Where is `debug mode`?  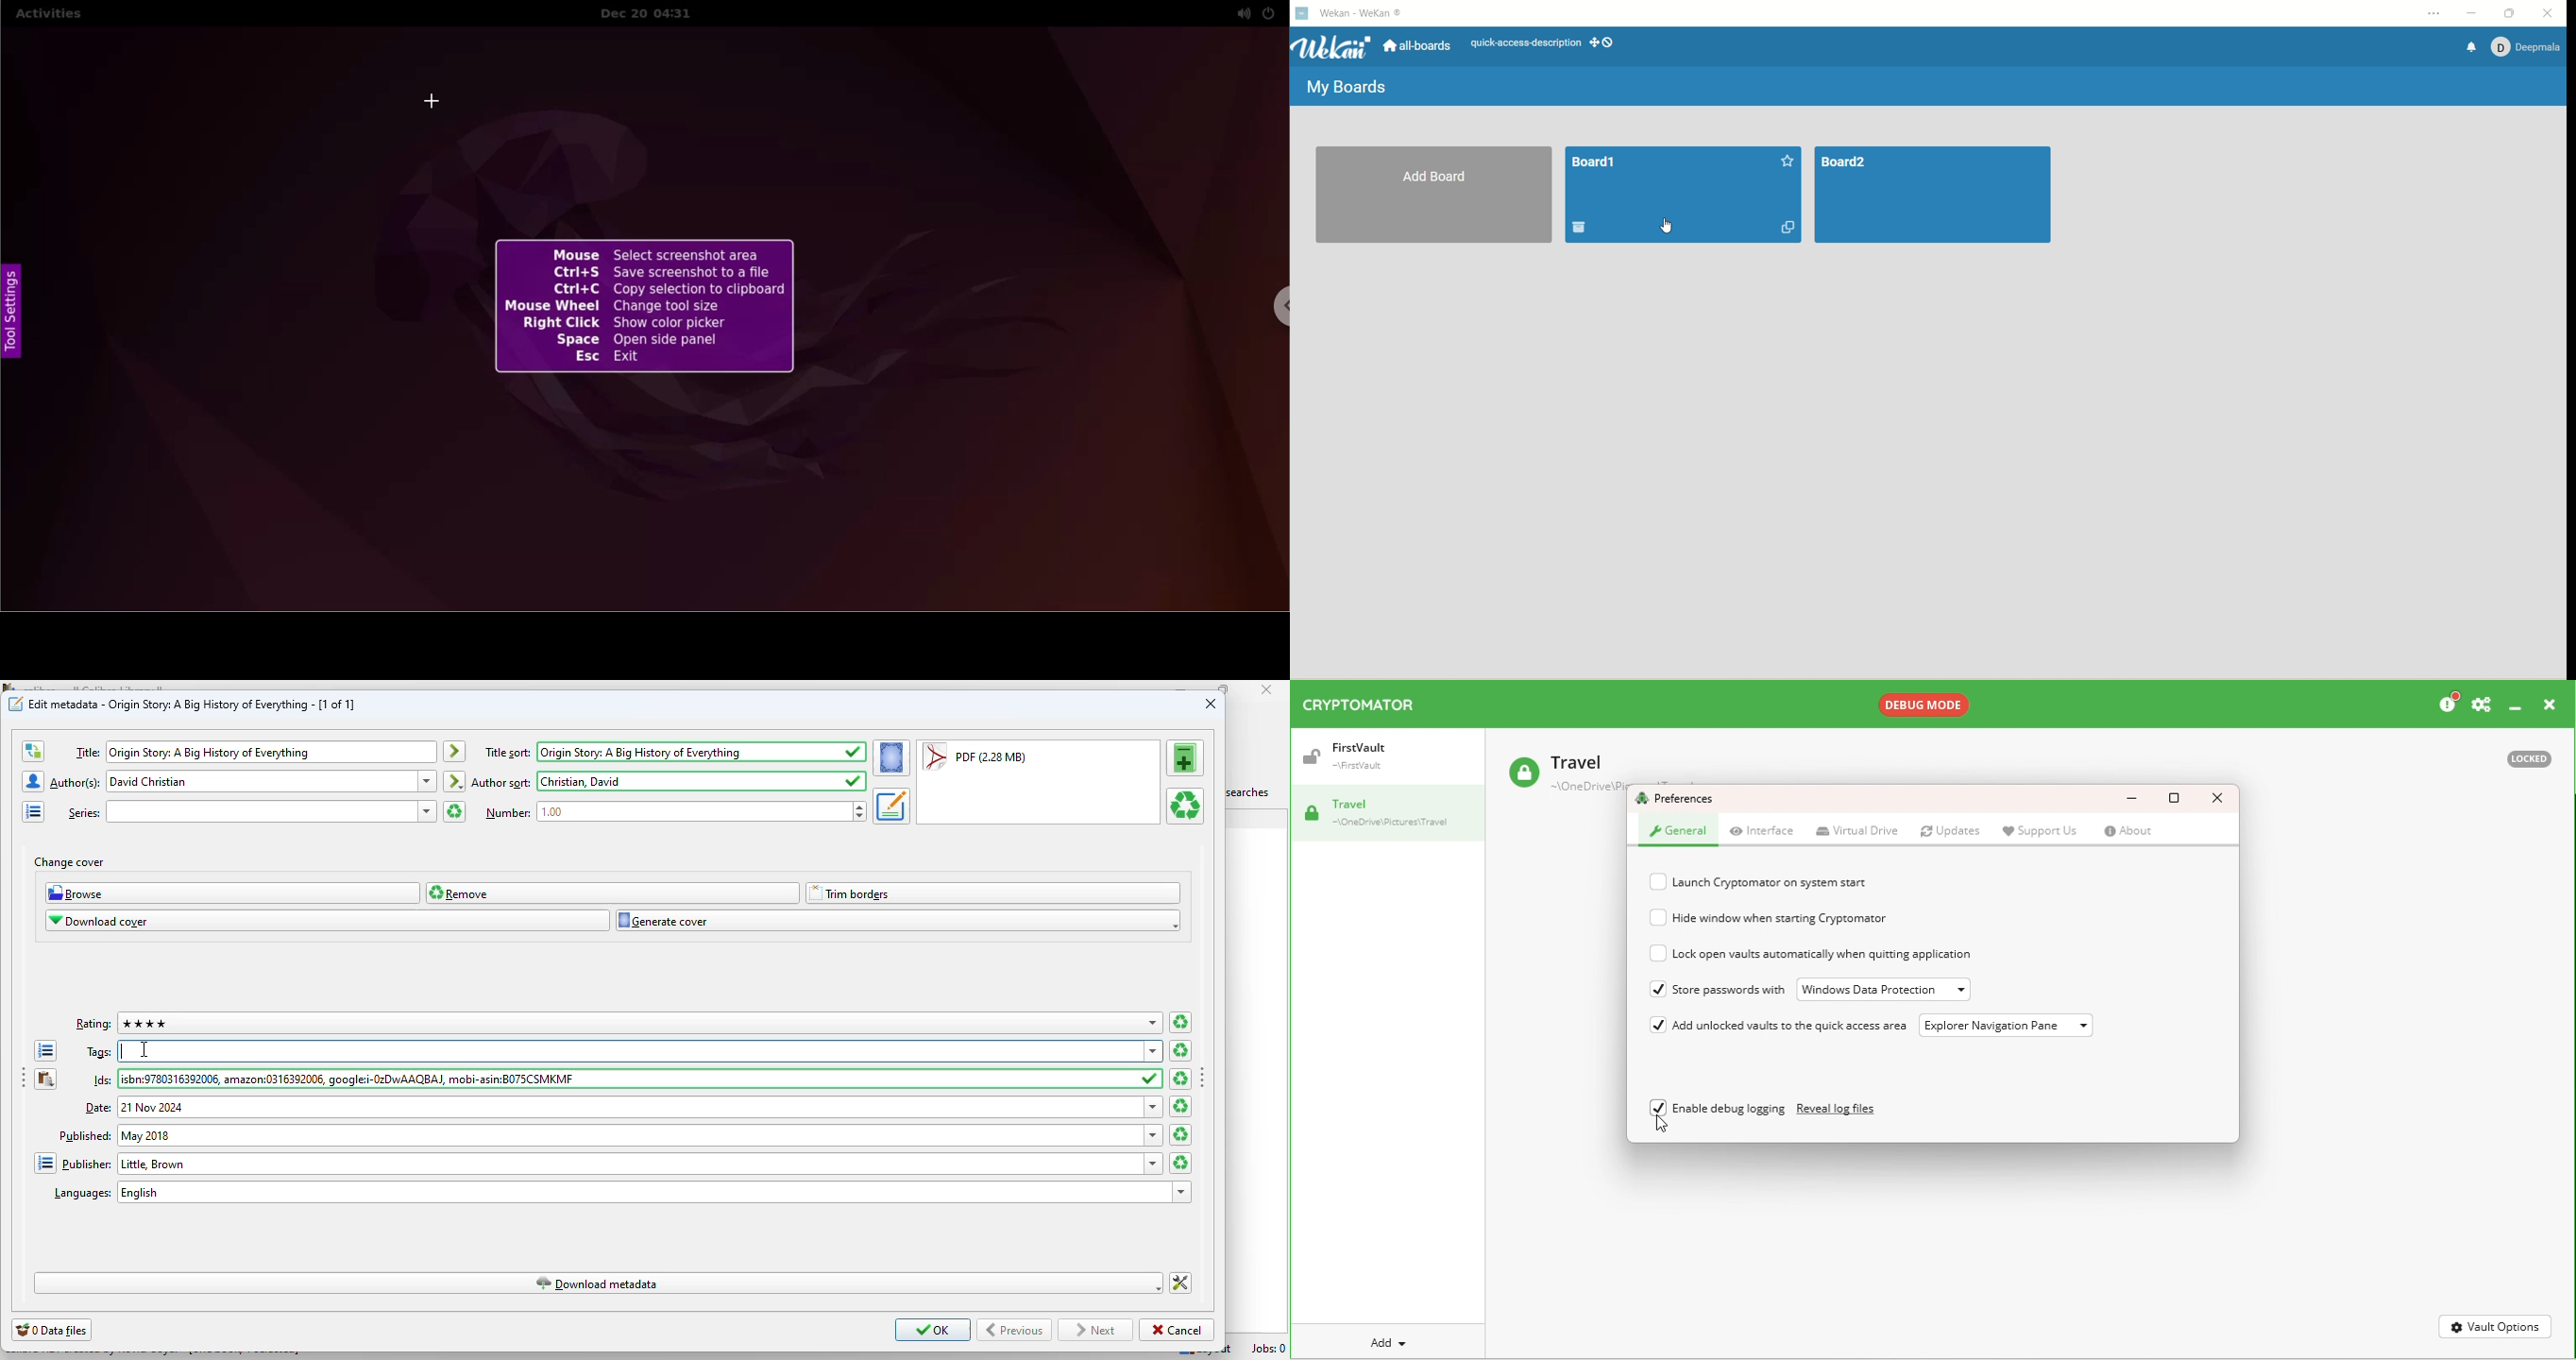 debug mode is located at coordinates (1934, 705).